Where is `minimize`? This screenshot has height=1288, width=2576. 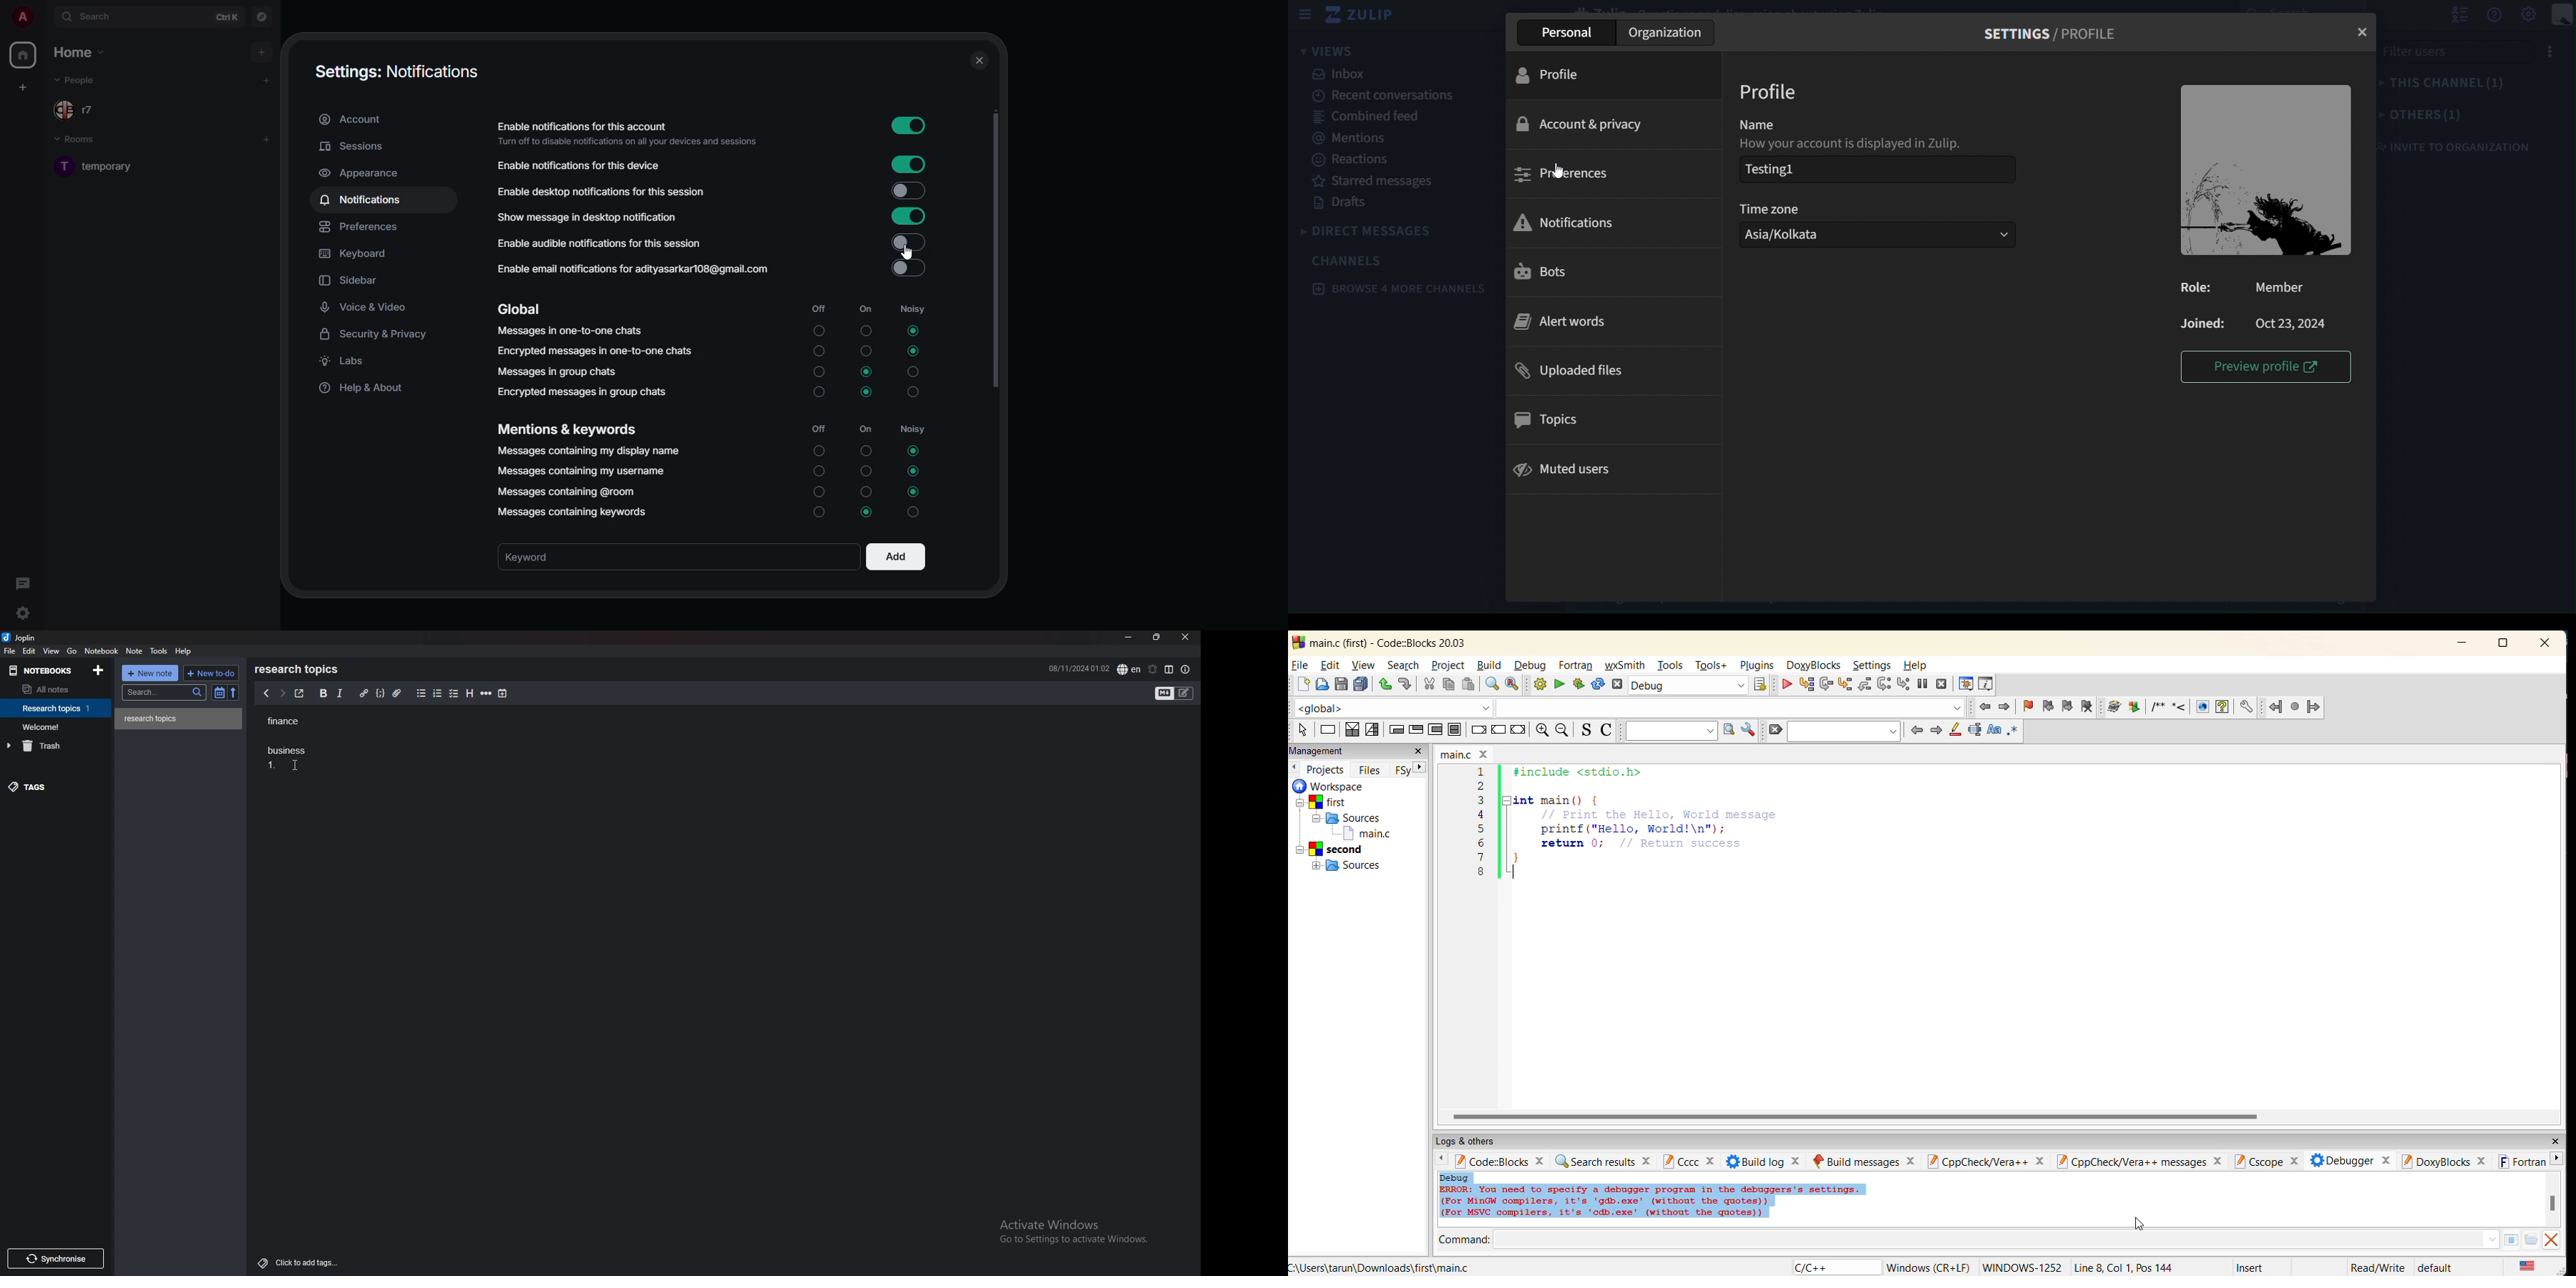 minimize is located at coordinates (2463, 645).